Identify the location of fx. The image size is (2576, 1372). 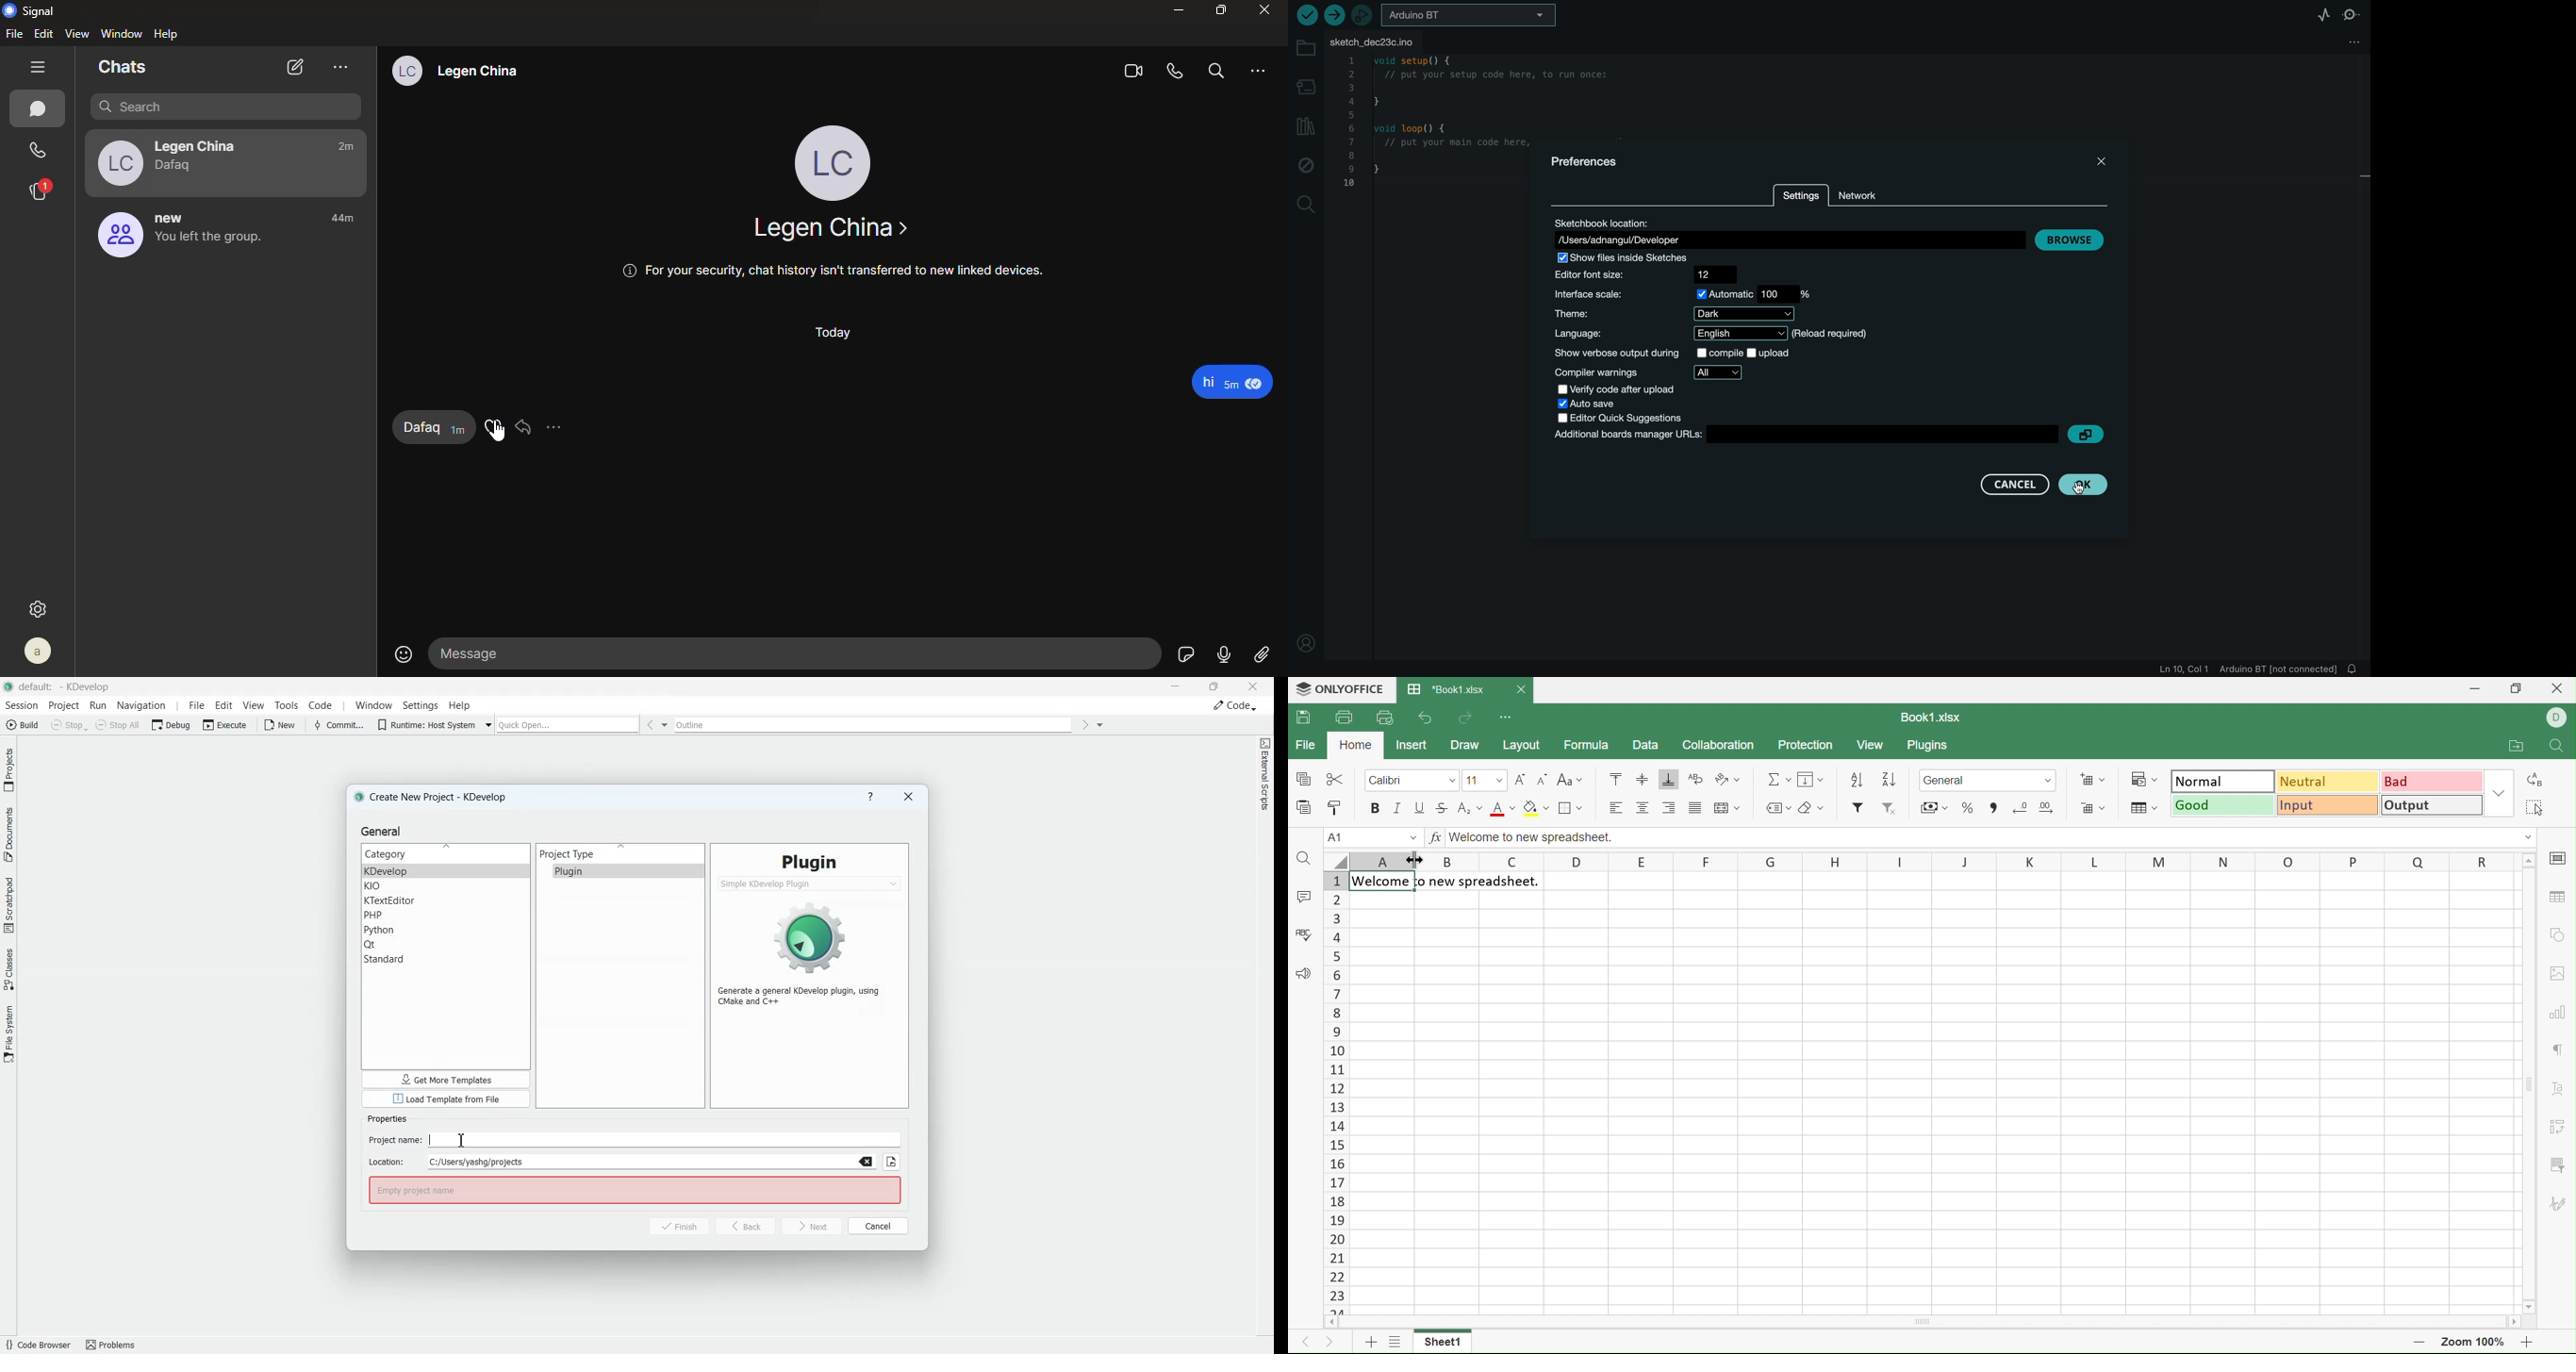
(1436, 837).